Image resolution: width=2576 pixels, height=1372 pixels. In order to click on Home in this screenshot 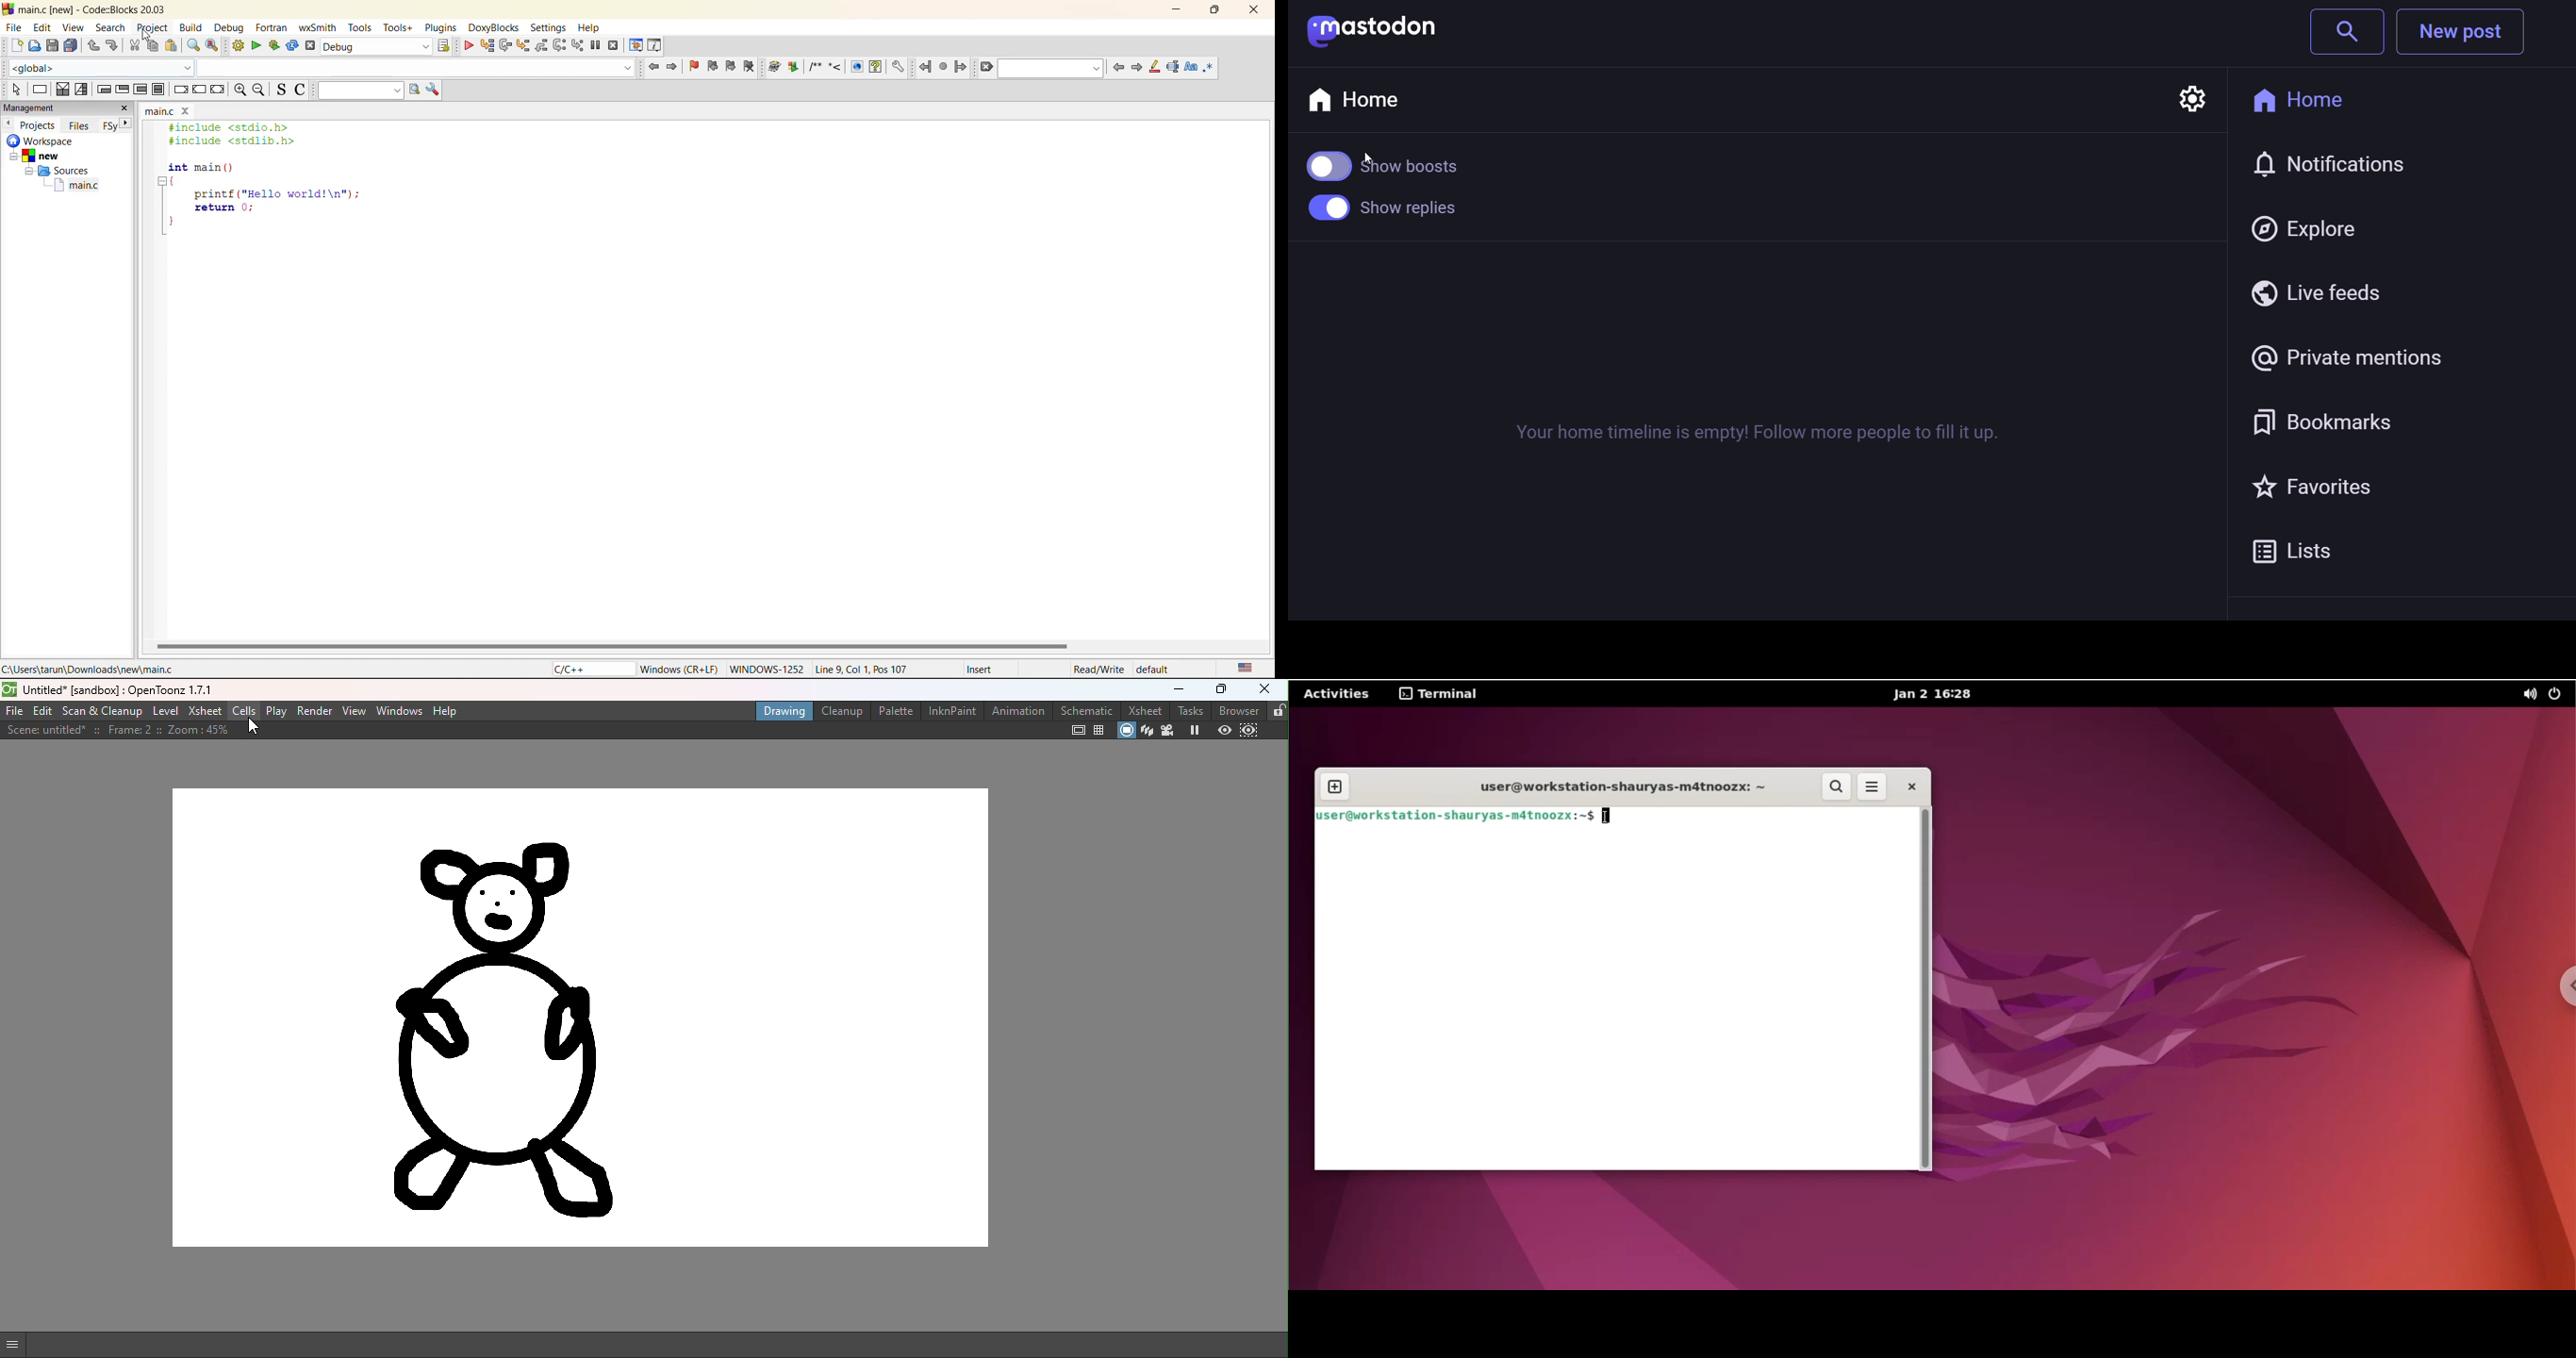, I will do `click(1373, 100)`.